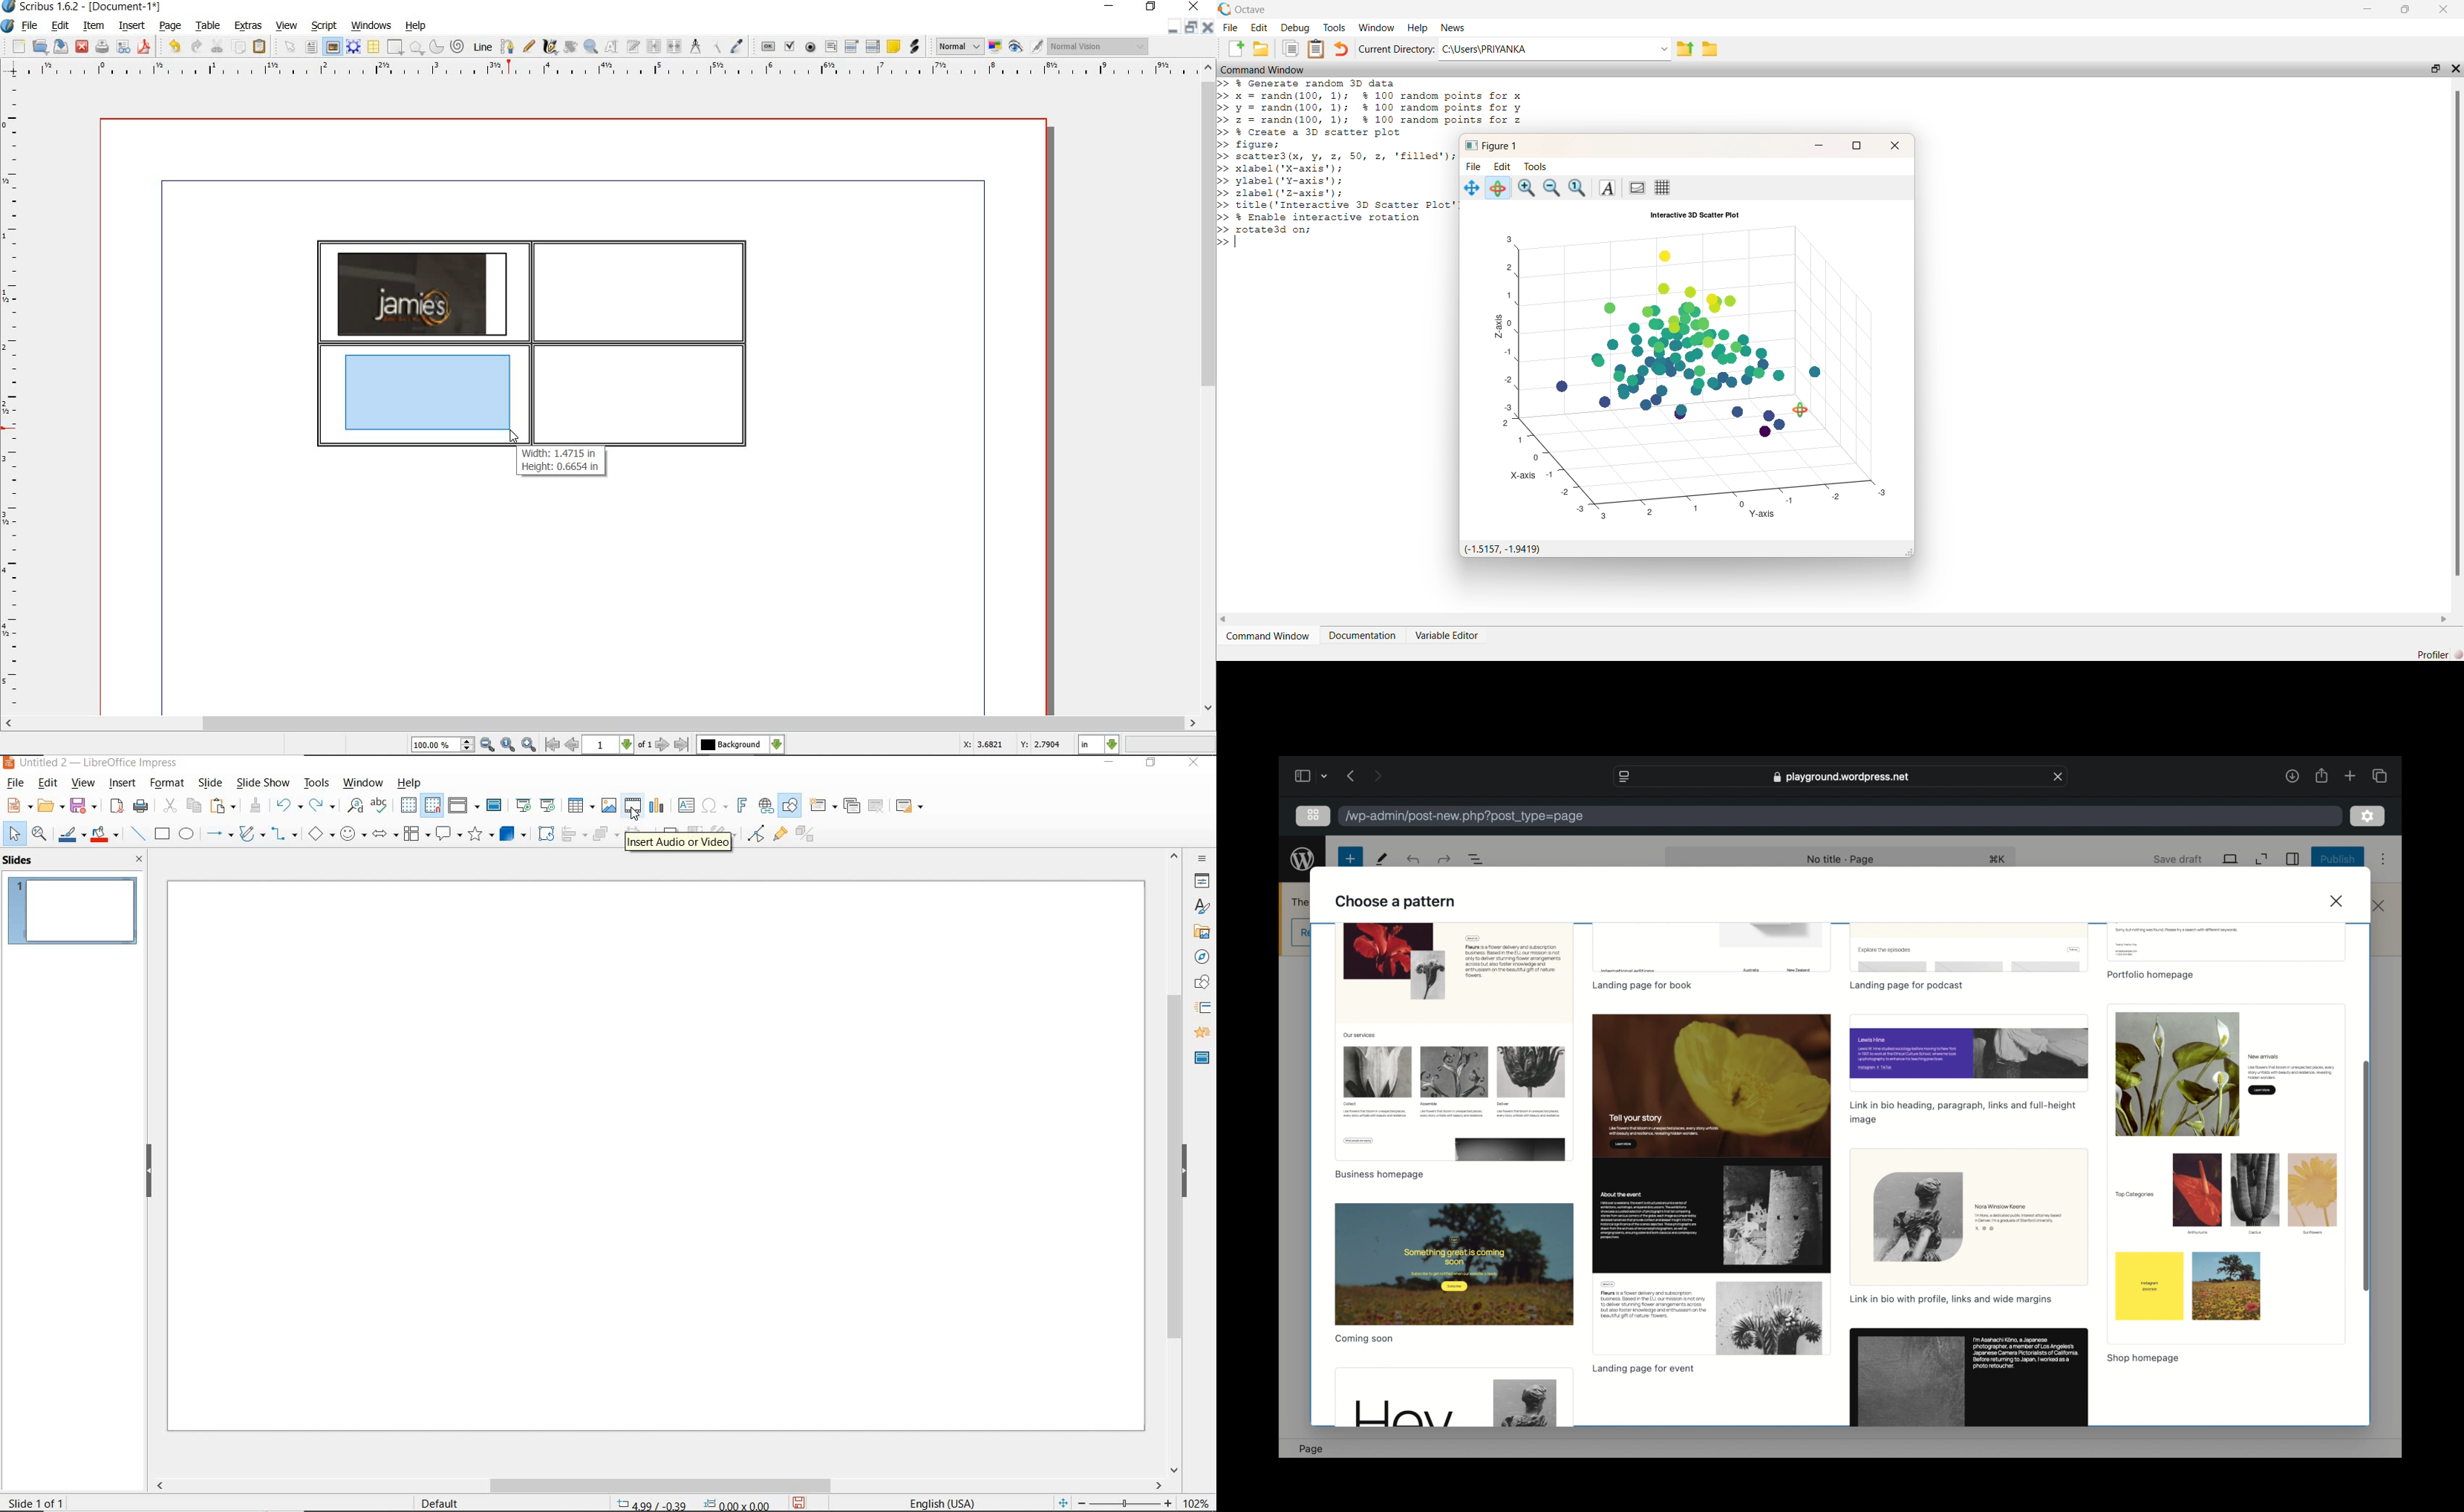 This screenshot has height=1512, width=2464. What do you see at coordinates (219, 836) in the screenshot?
I see `LINES AND ARROWS` at bounding box center [219, 836].